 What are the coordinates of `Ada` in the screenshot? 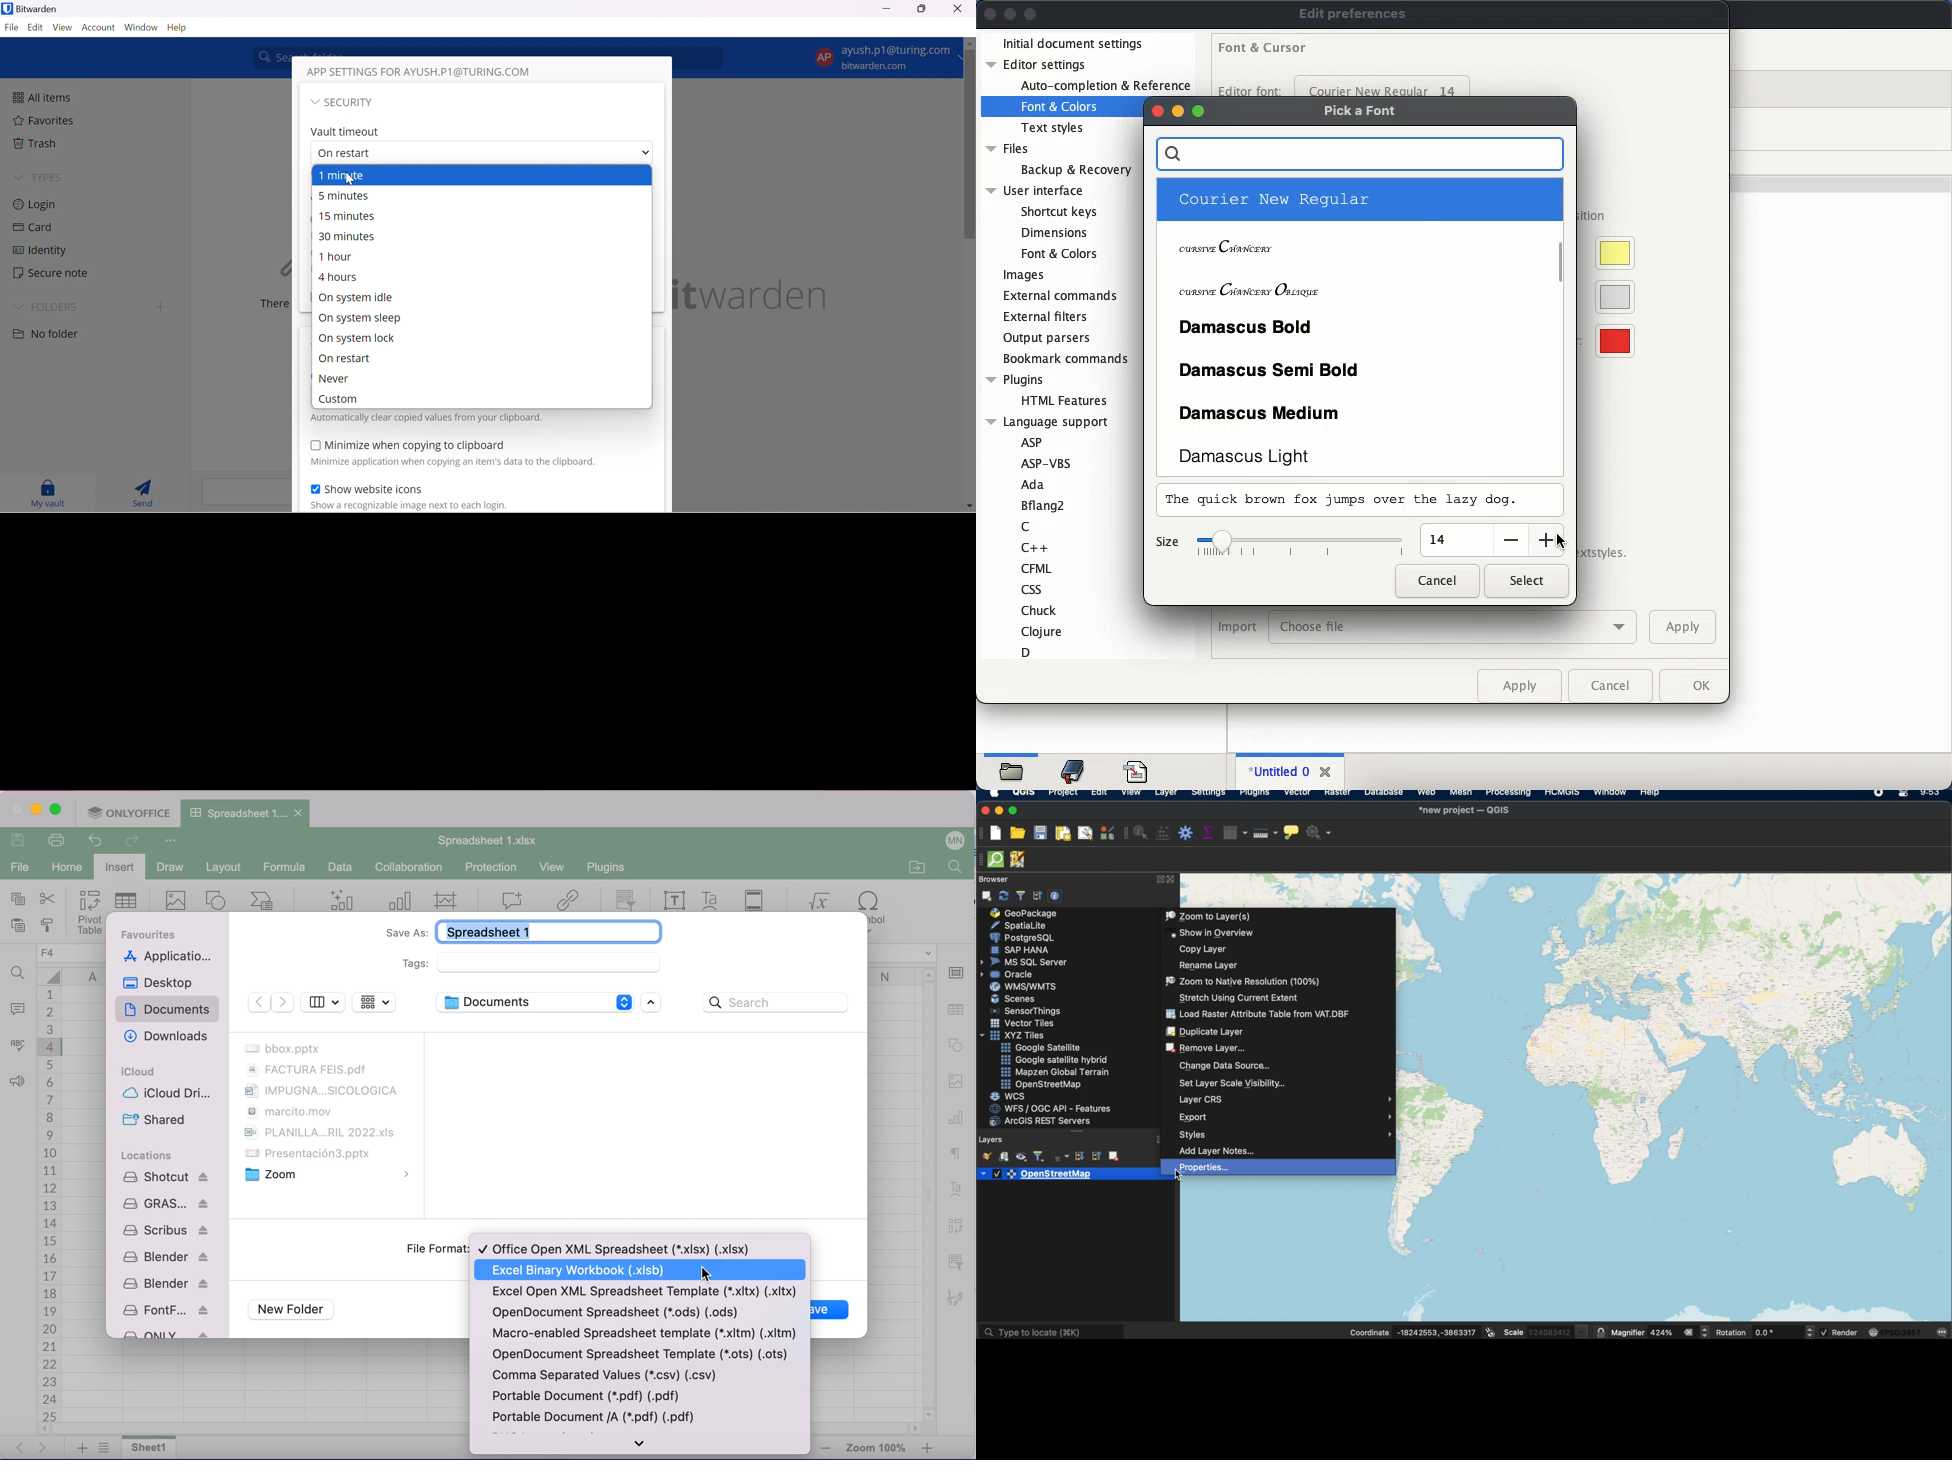 It's located at (1032, 486).